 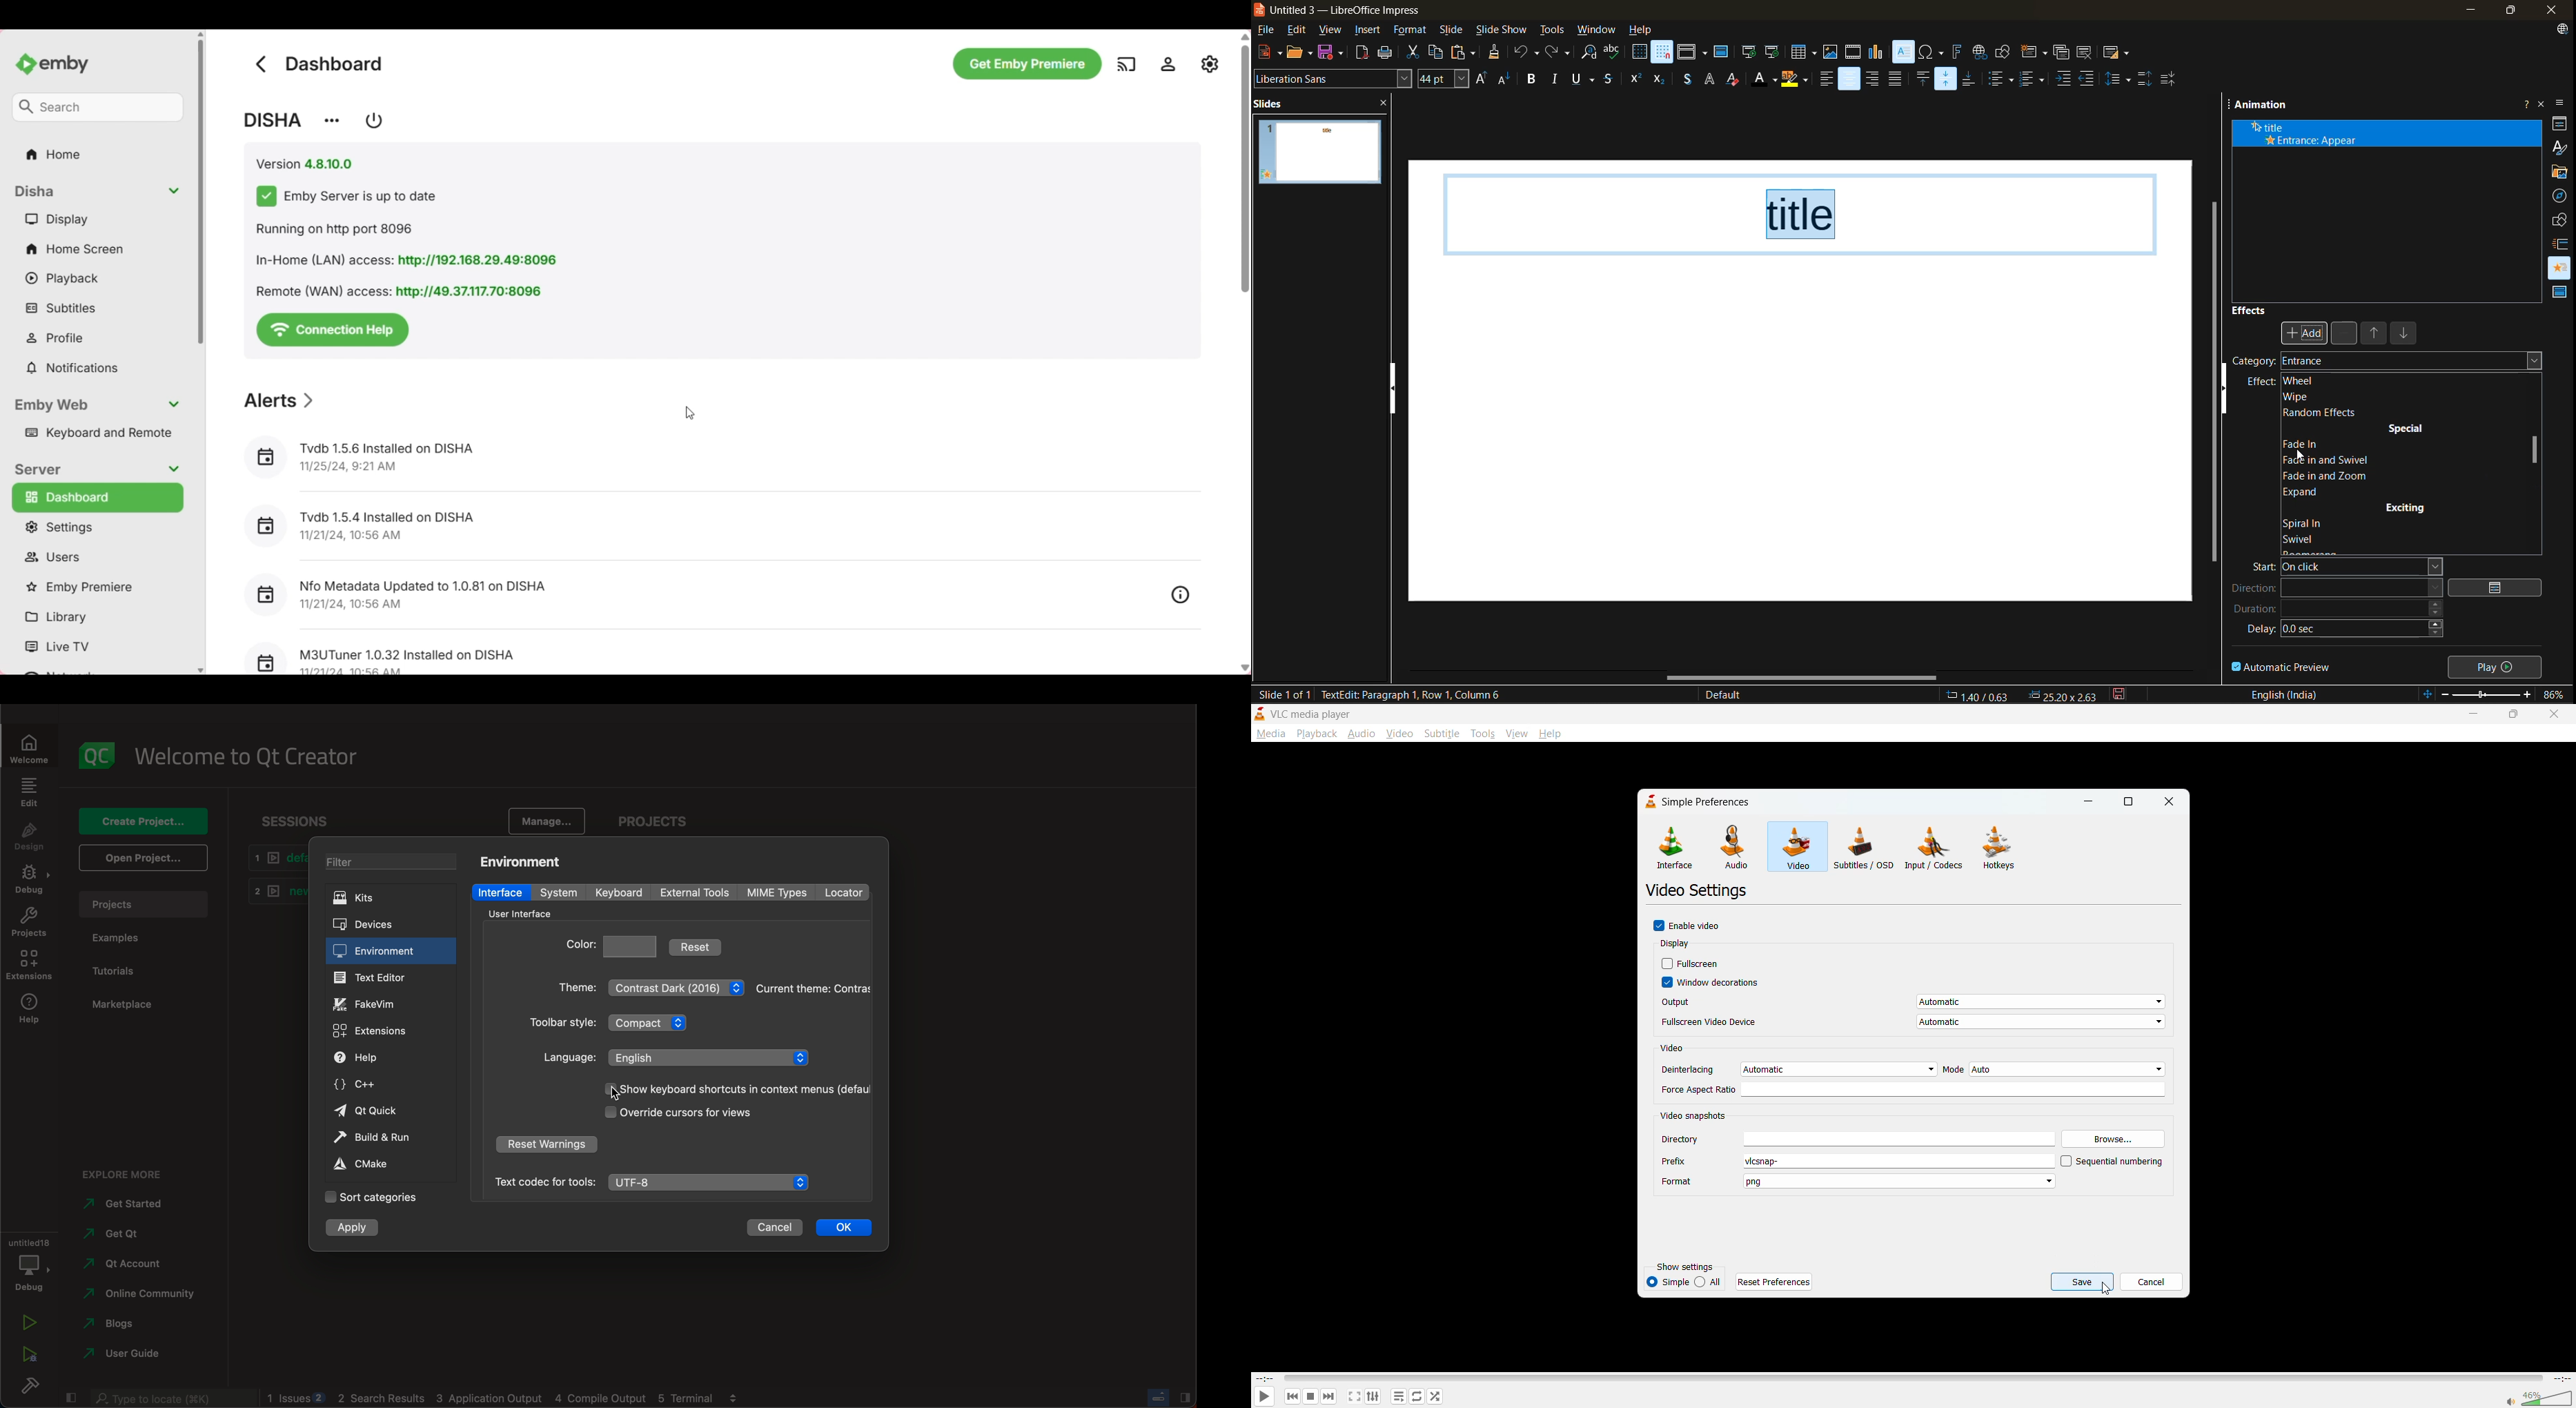 What do you see at coordinates (2250, 310) in the screenshot?
I see `effects` at bounding box center [2250, 310].